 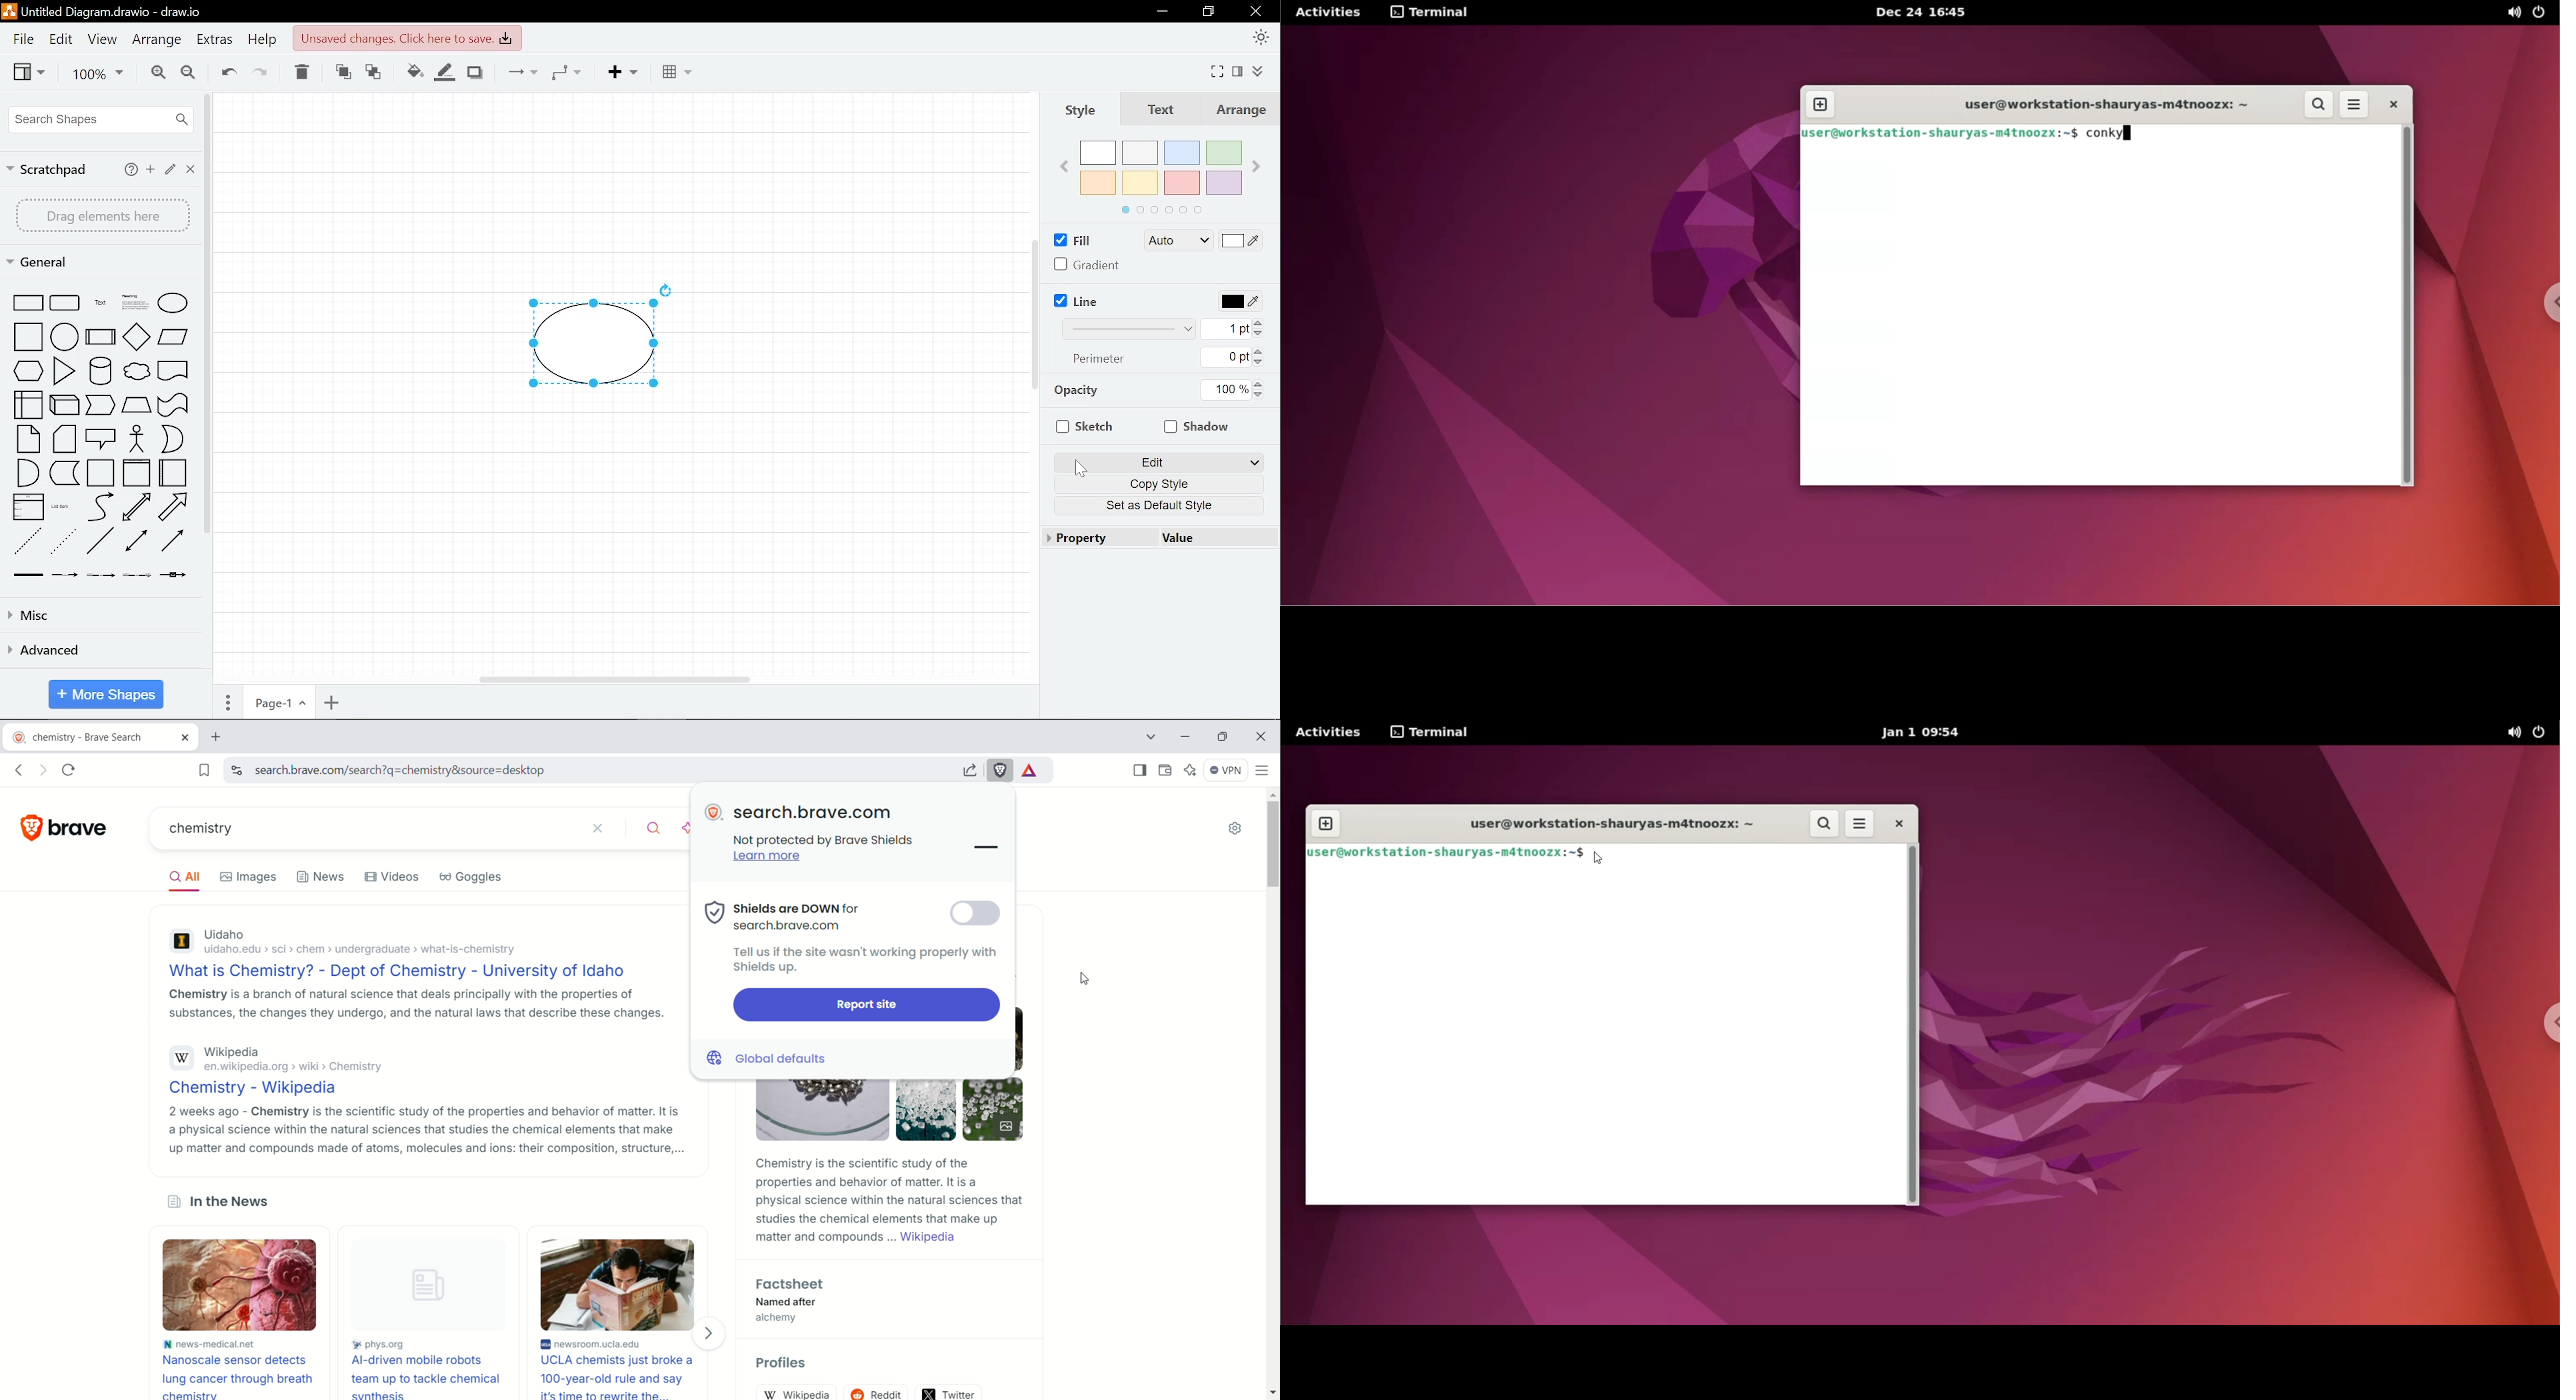 I want to click on card, so click(x=64, y=439).